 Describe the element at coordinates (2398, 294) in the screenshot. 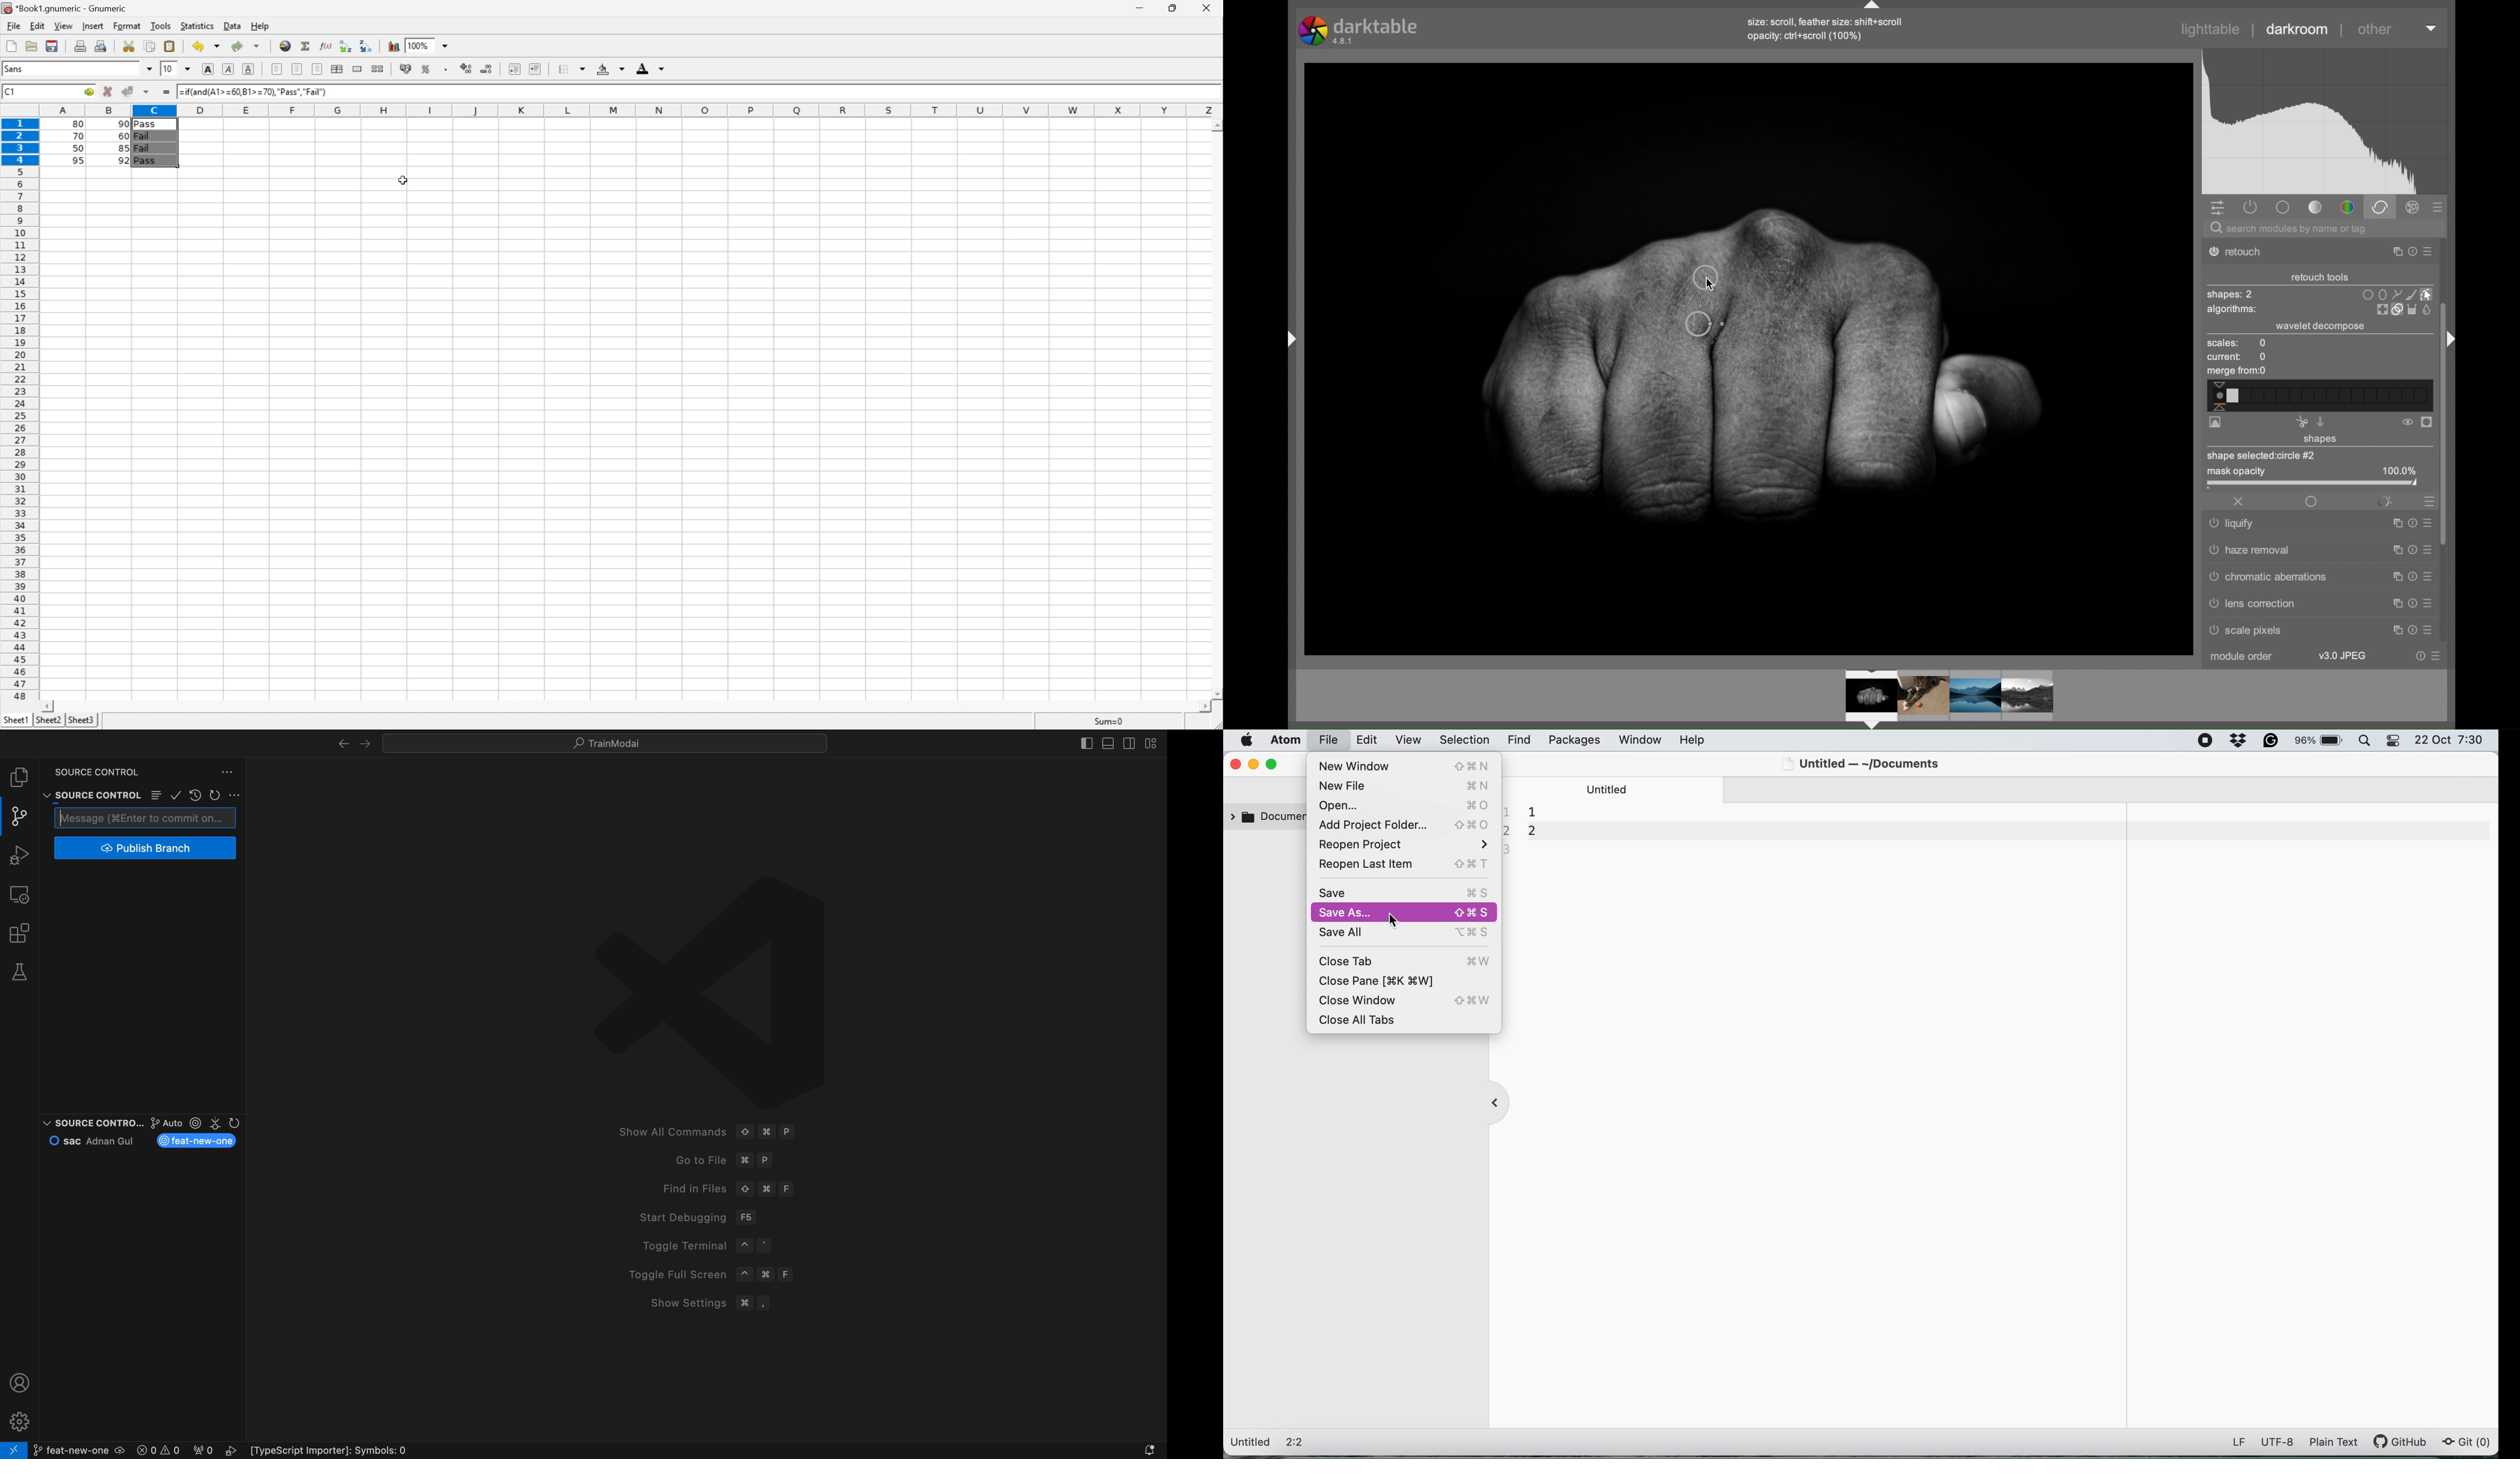

I see `draw mask options` at that location.